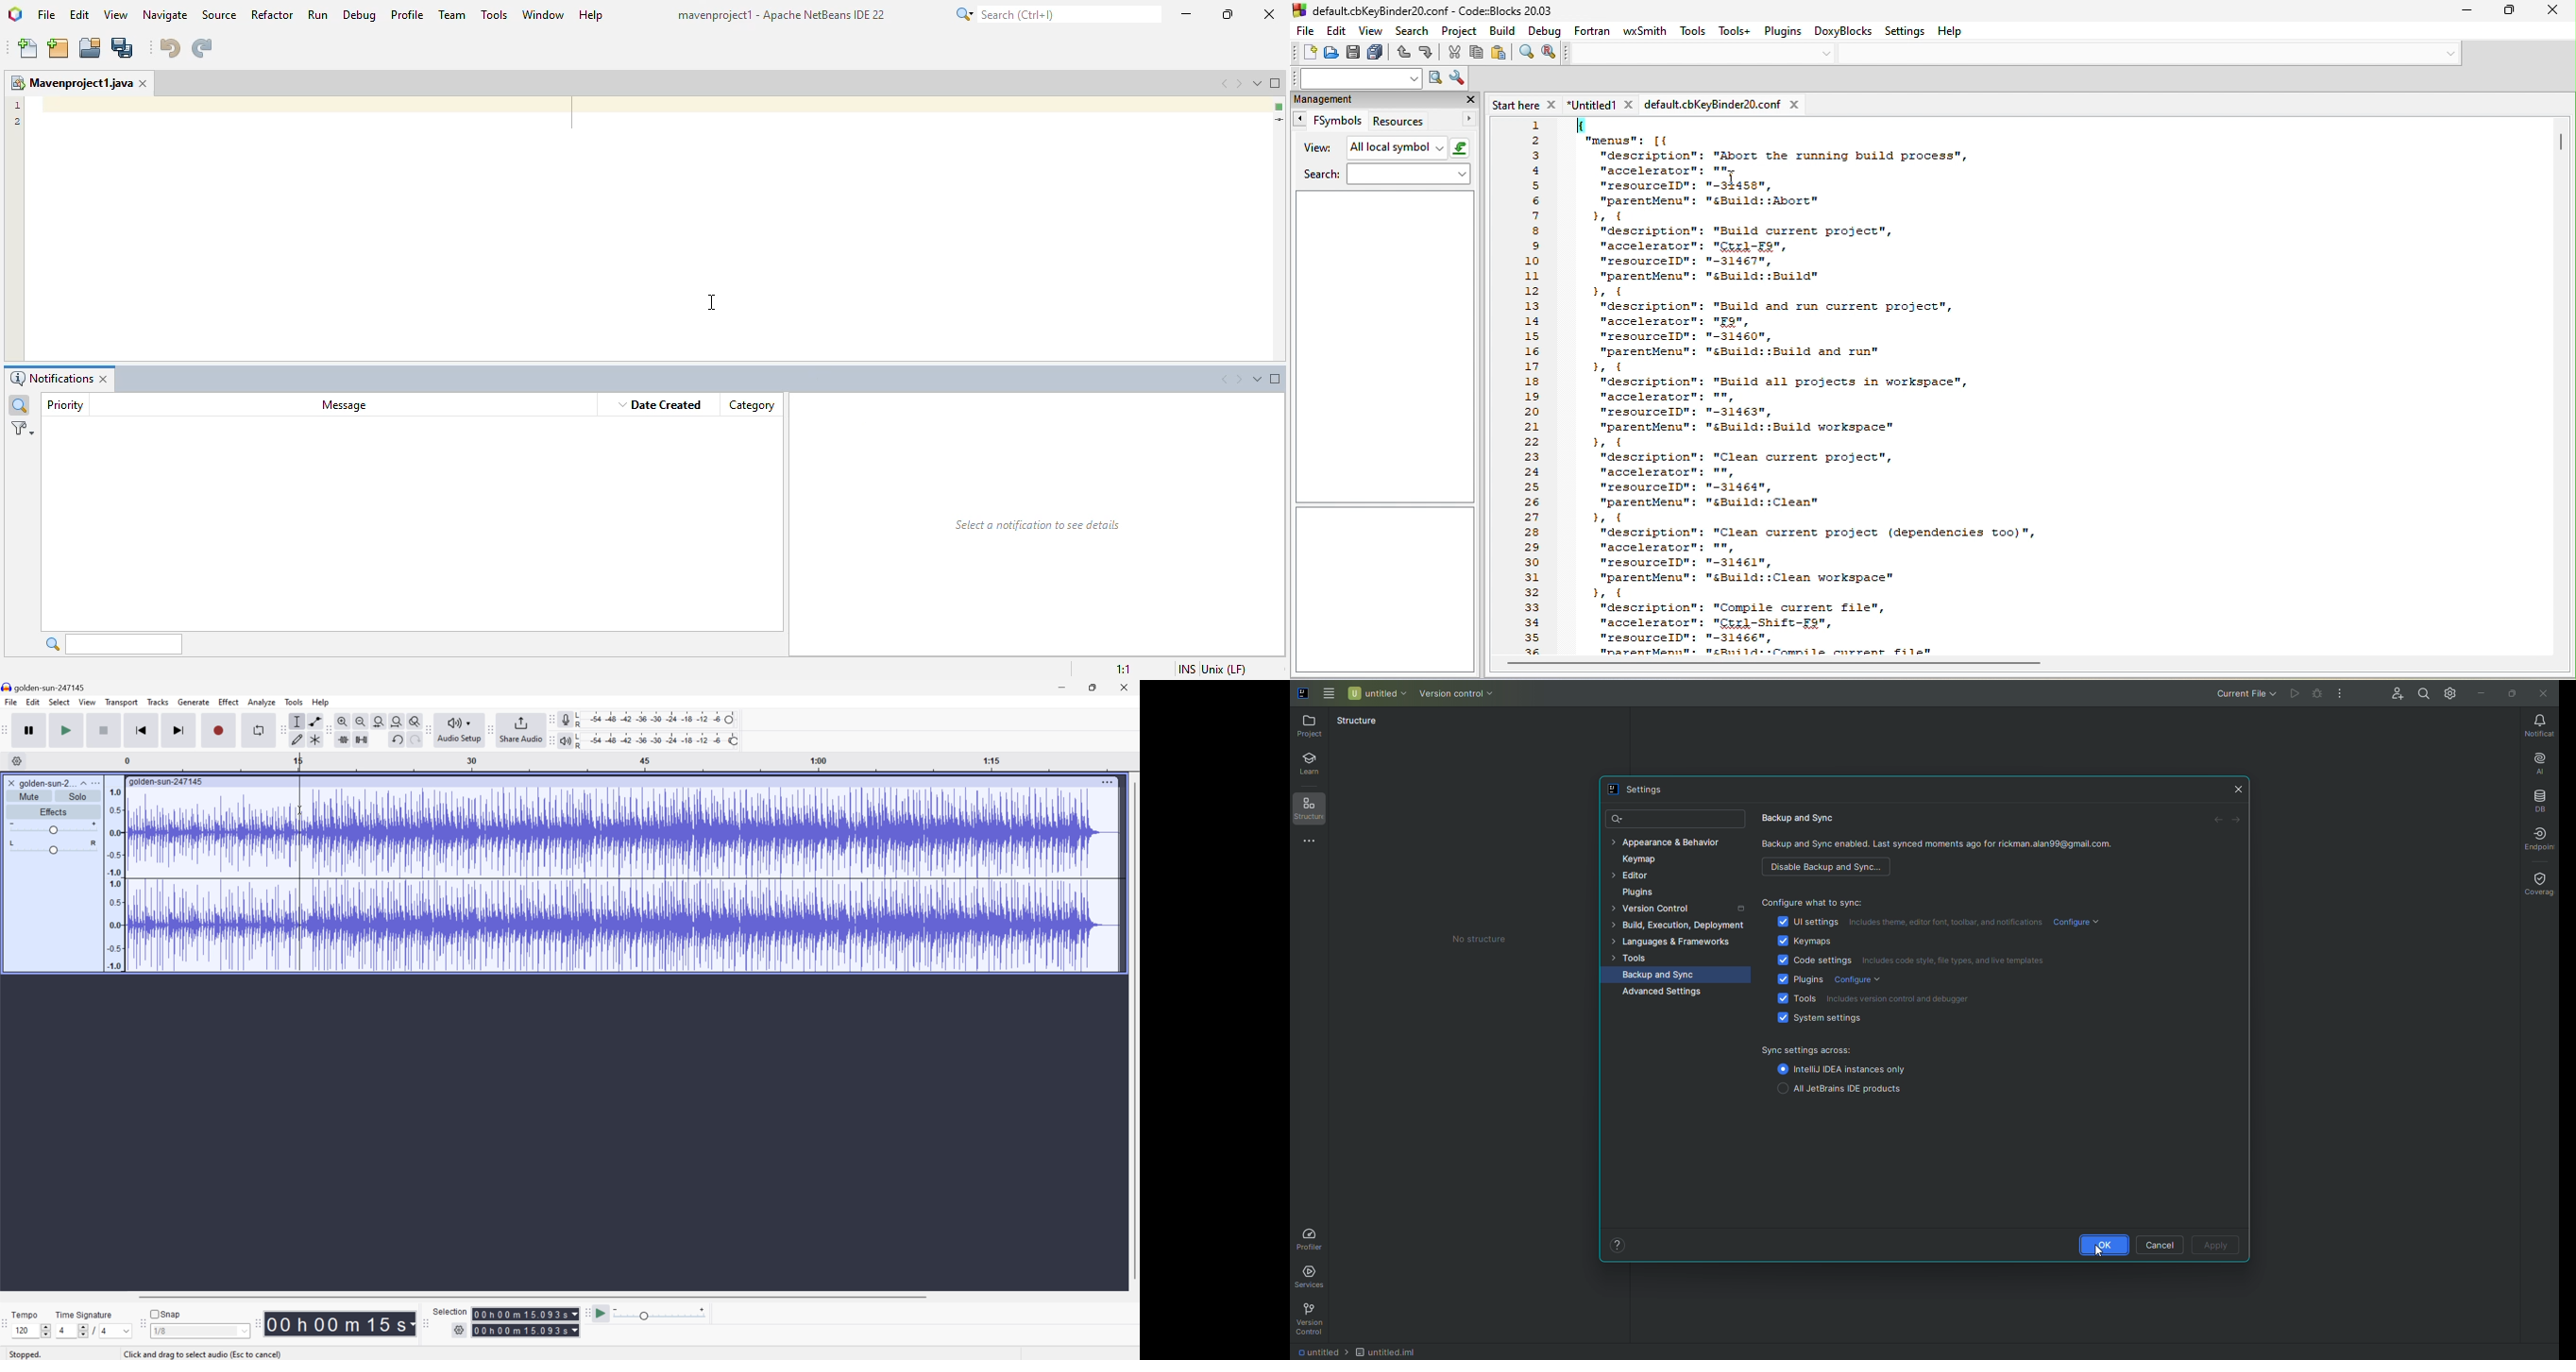  Describe the element at coordinates (261, 701) in the screenshot. I see `Analyze` at that location.